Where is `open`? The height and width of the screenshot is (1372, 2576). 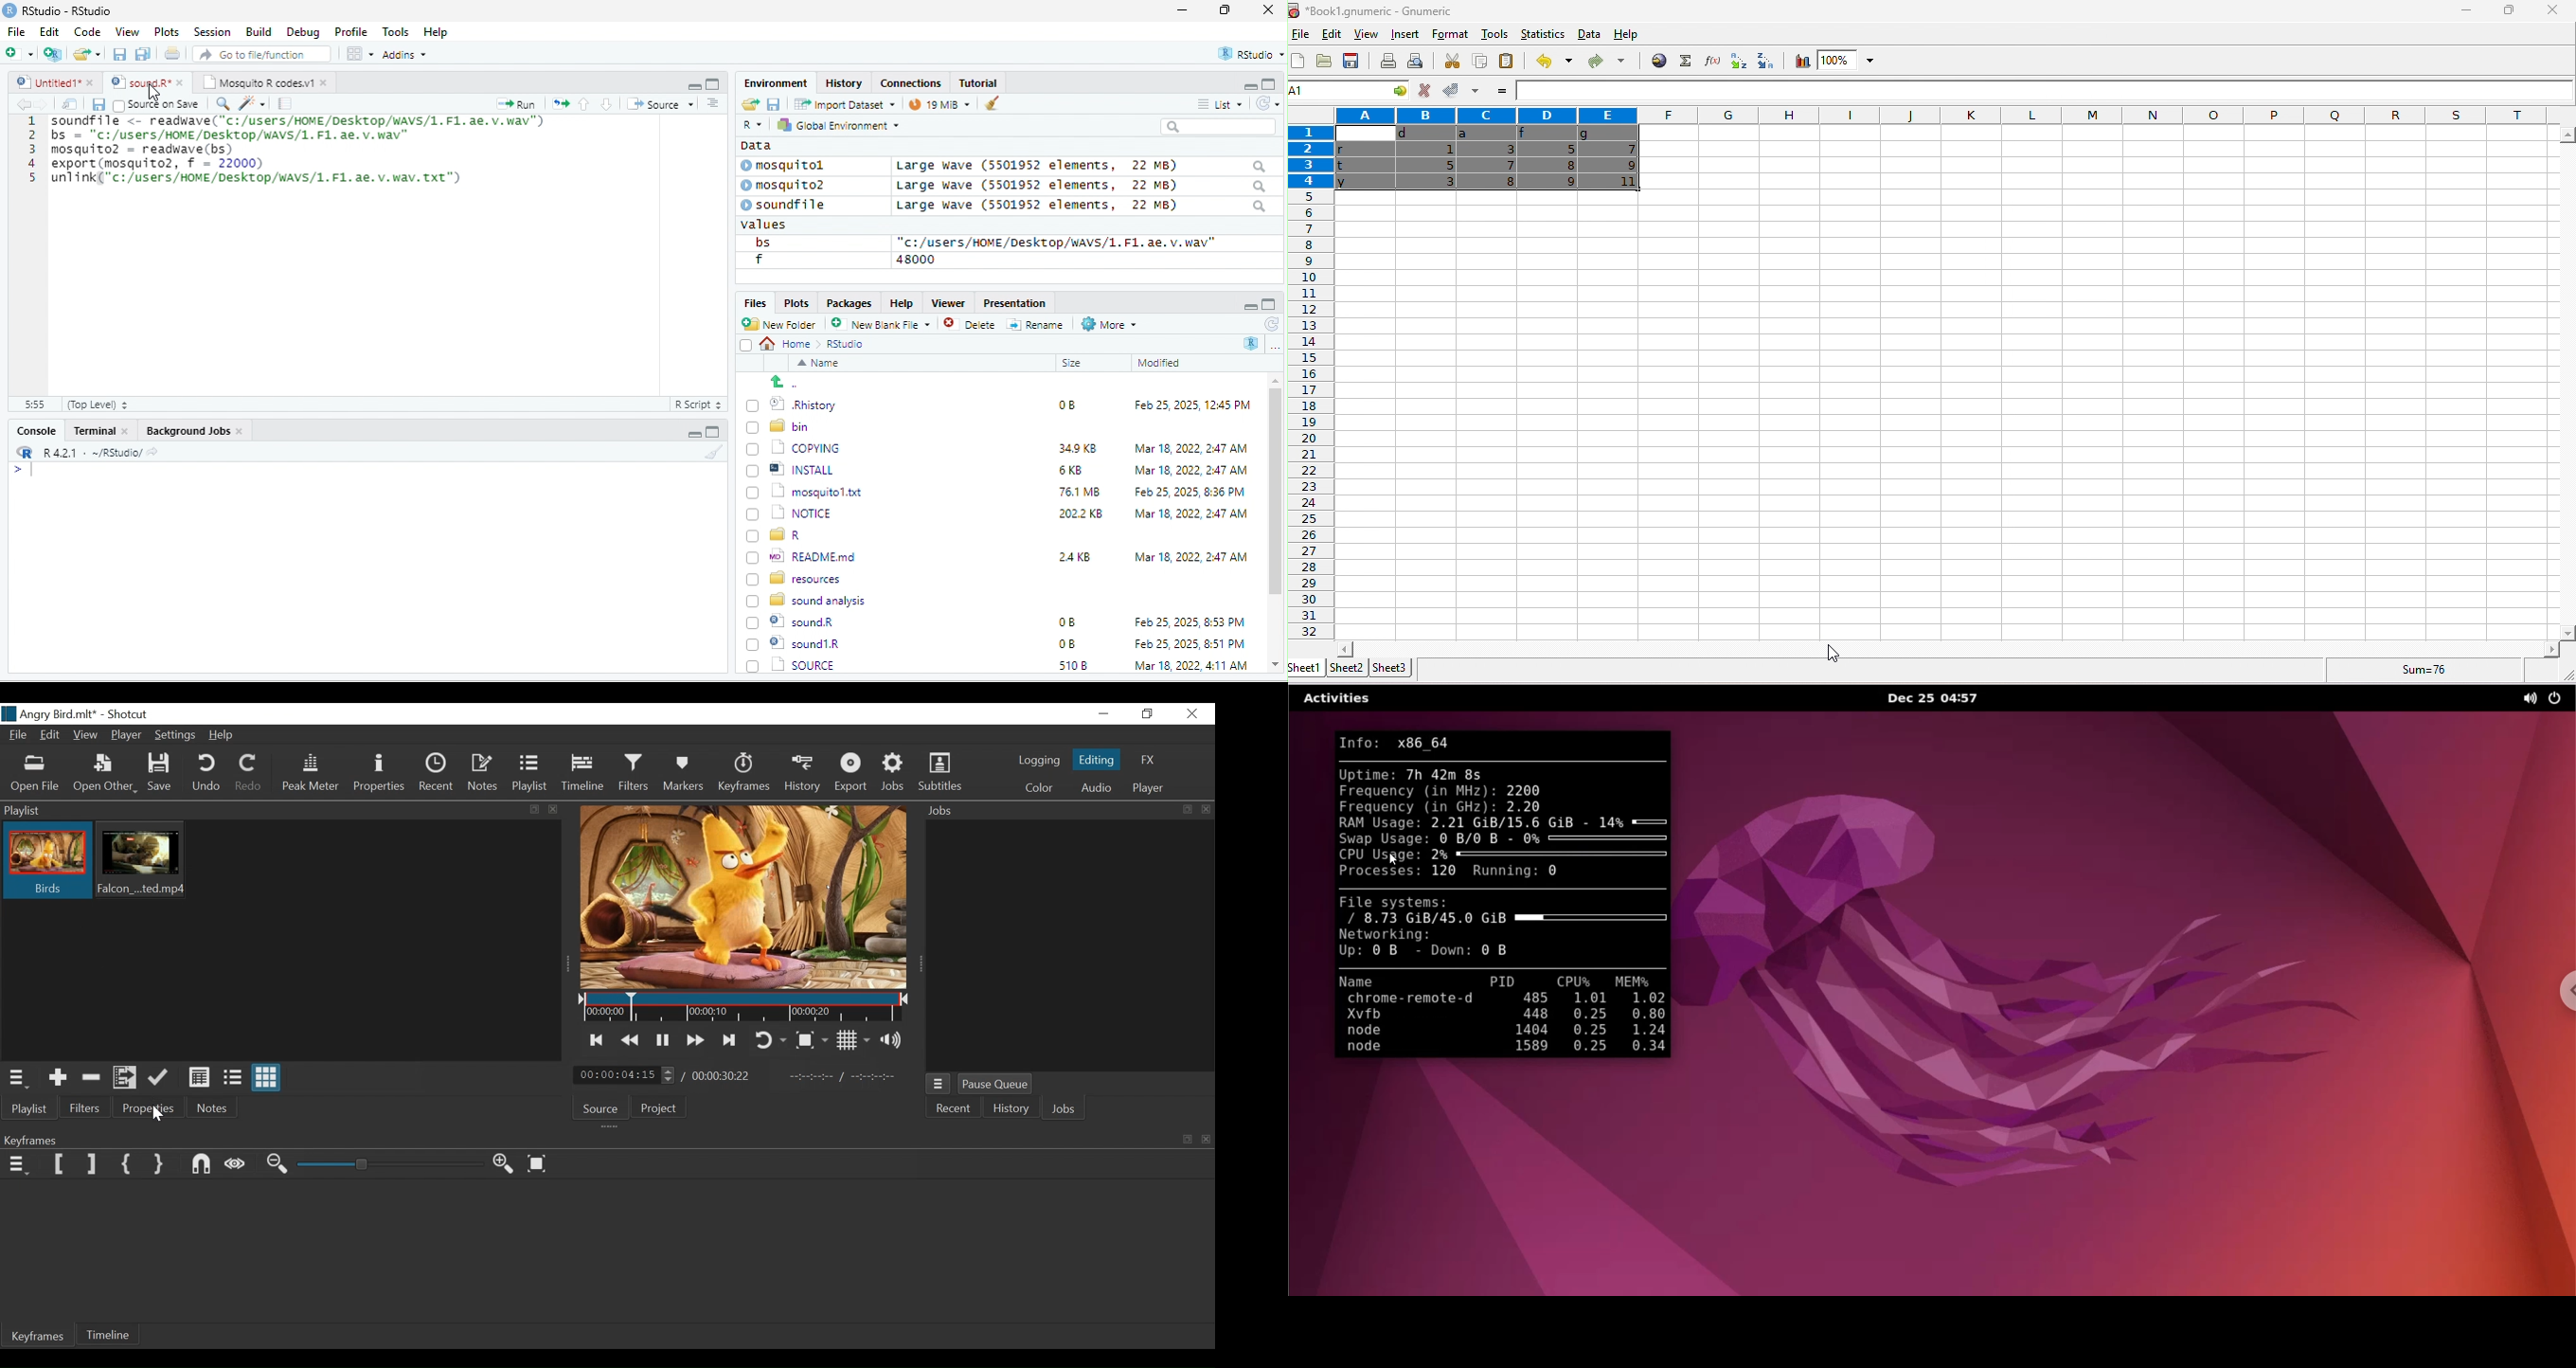 open is located at coordinates (174, 56).